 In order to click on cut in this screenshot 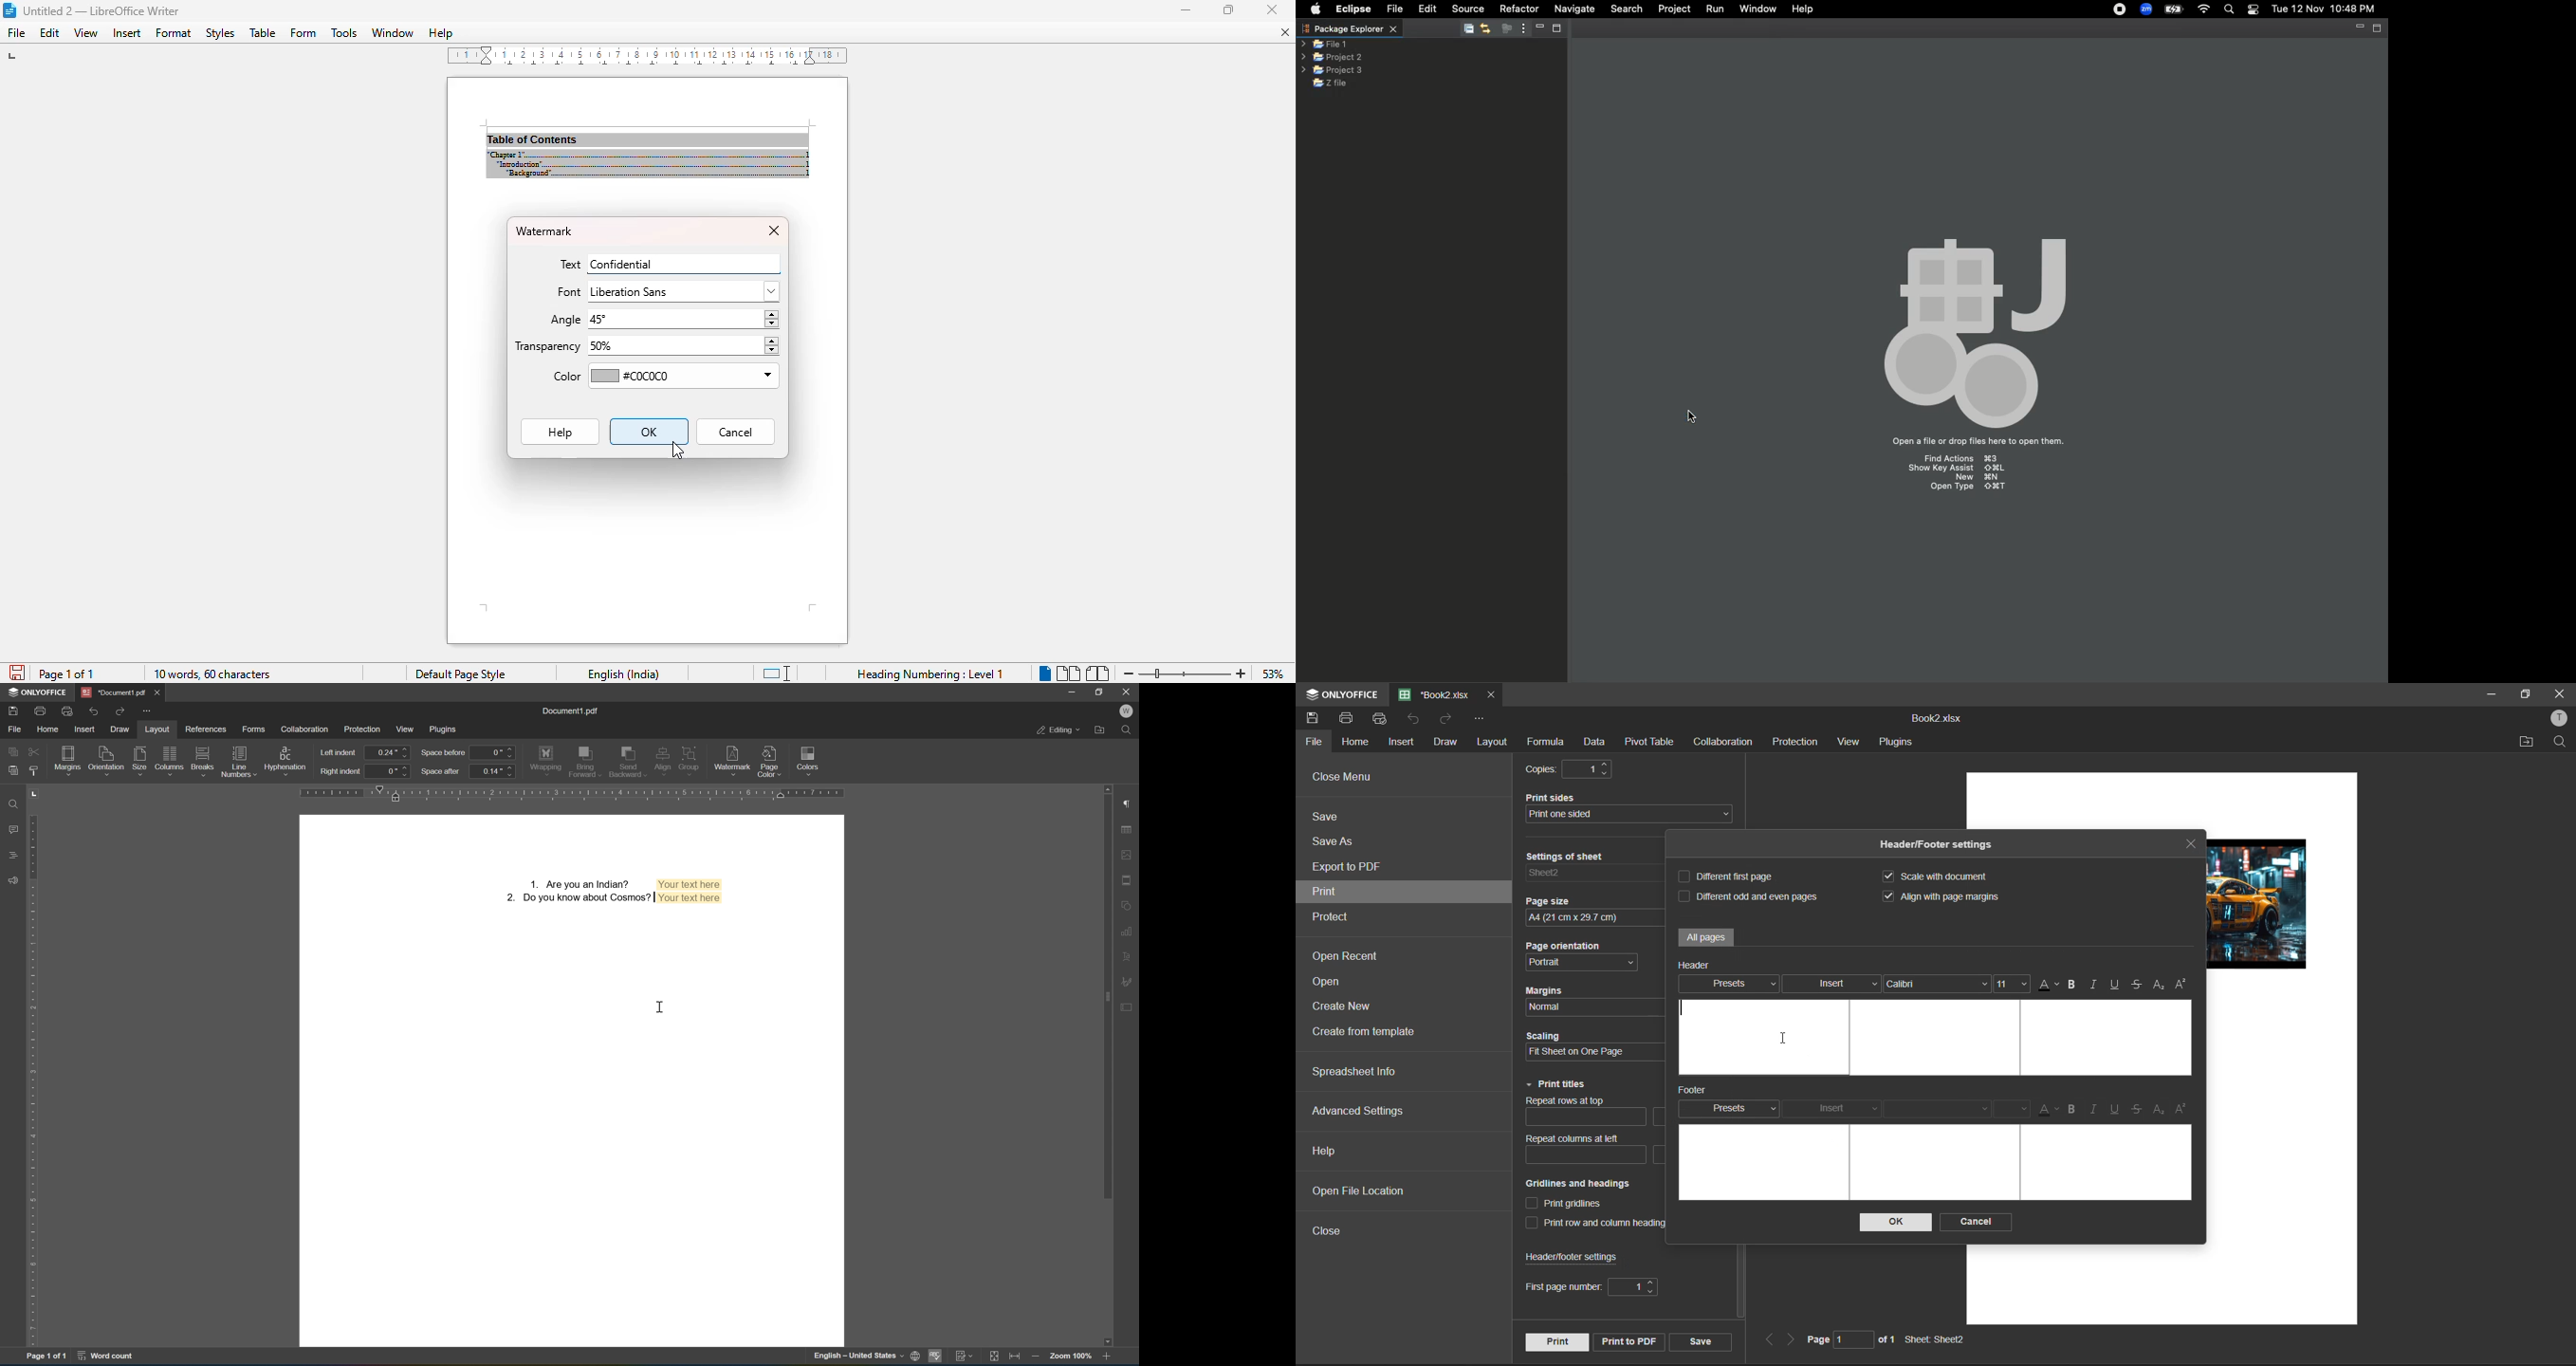, I will do `click(33, 751)`.